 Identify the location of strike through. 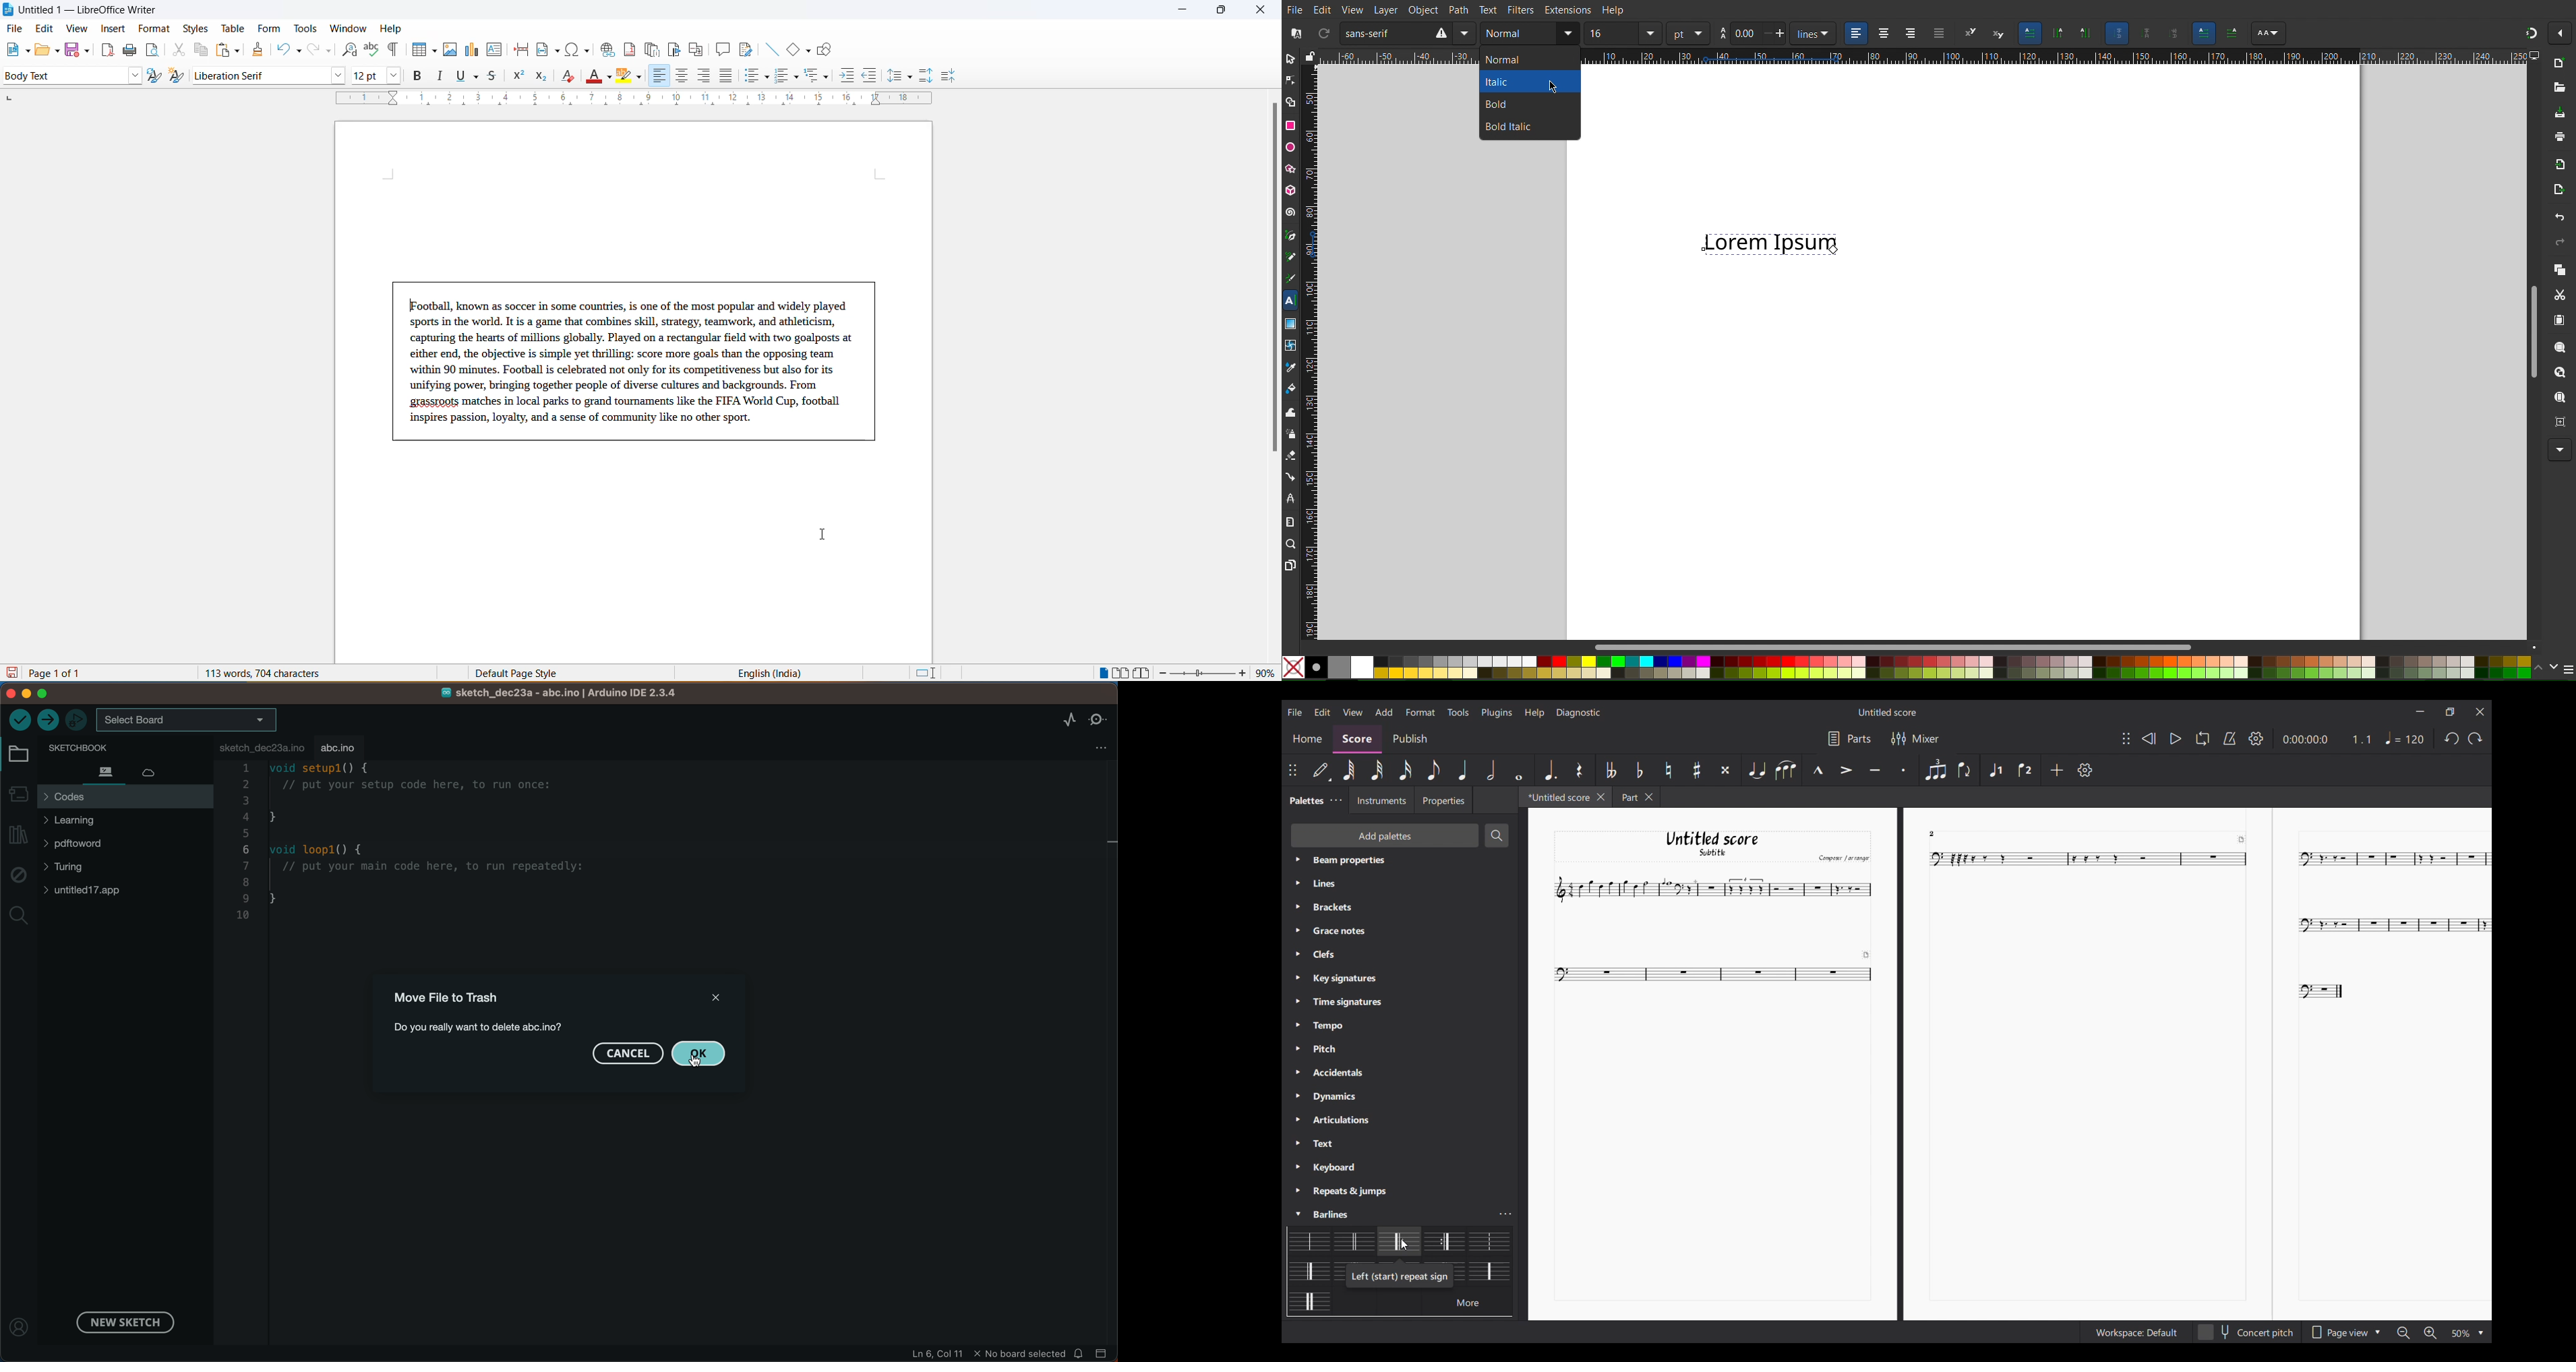
(497, 76).